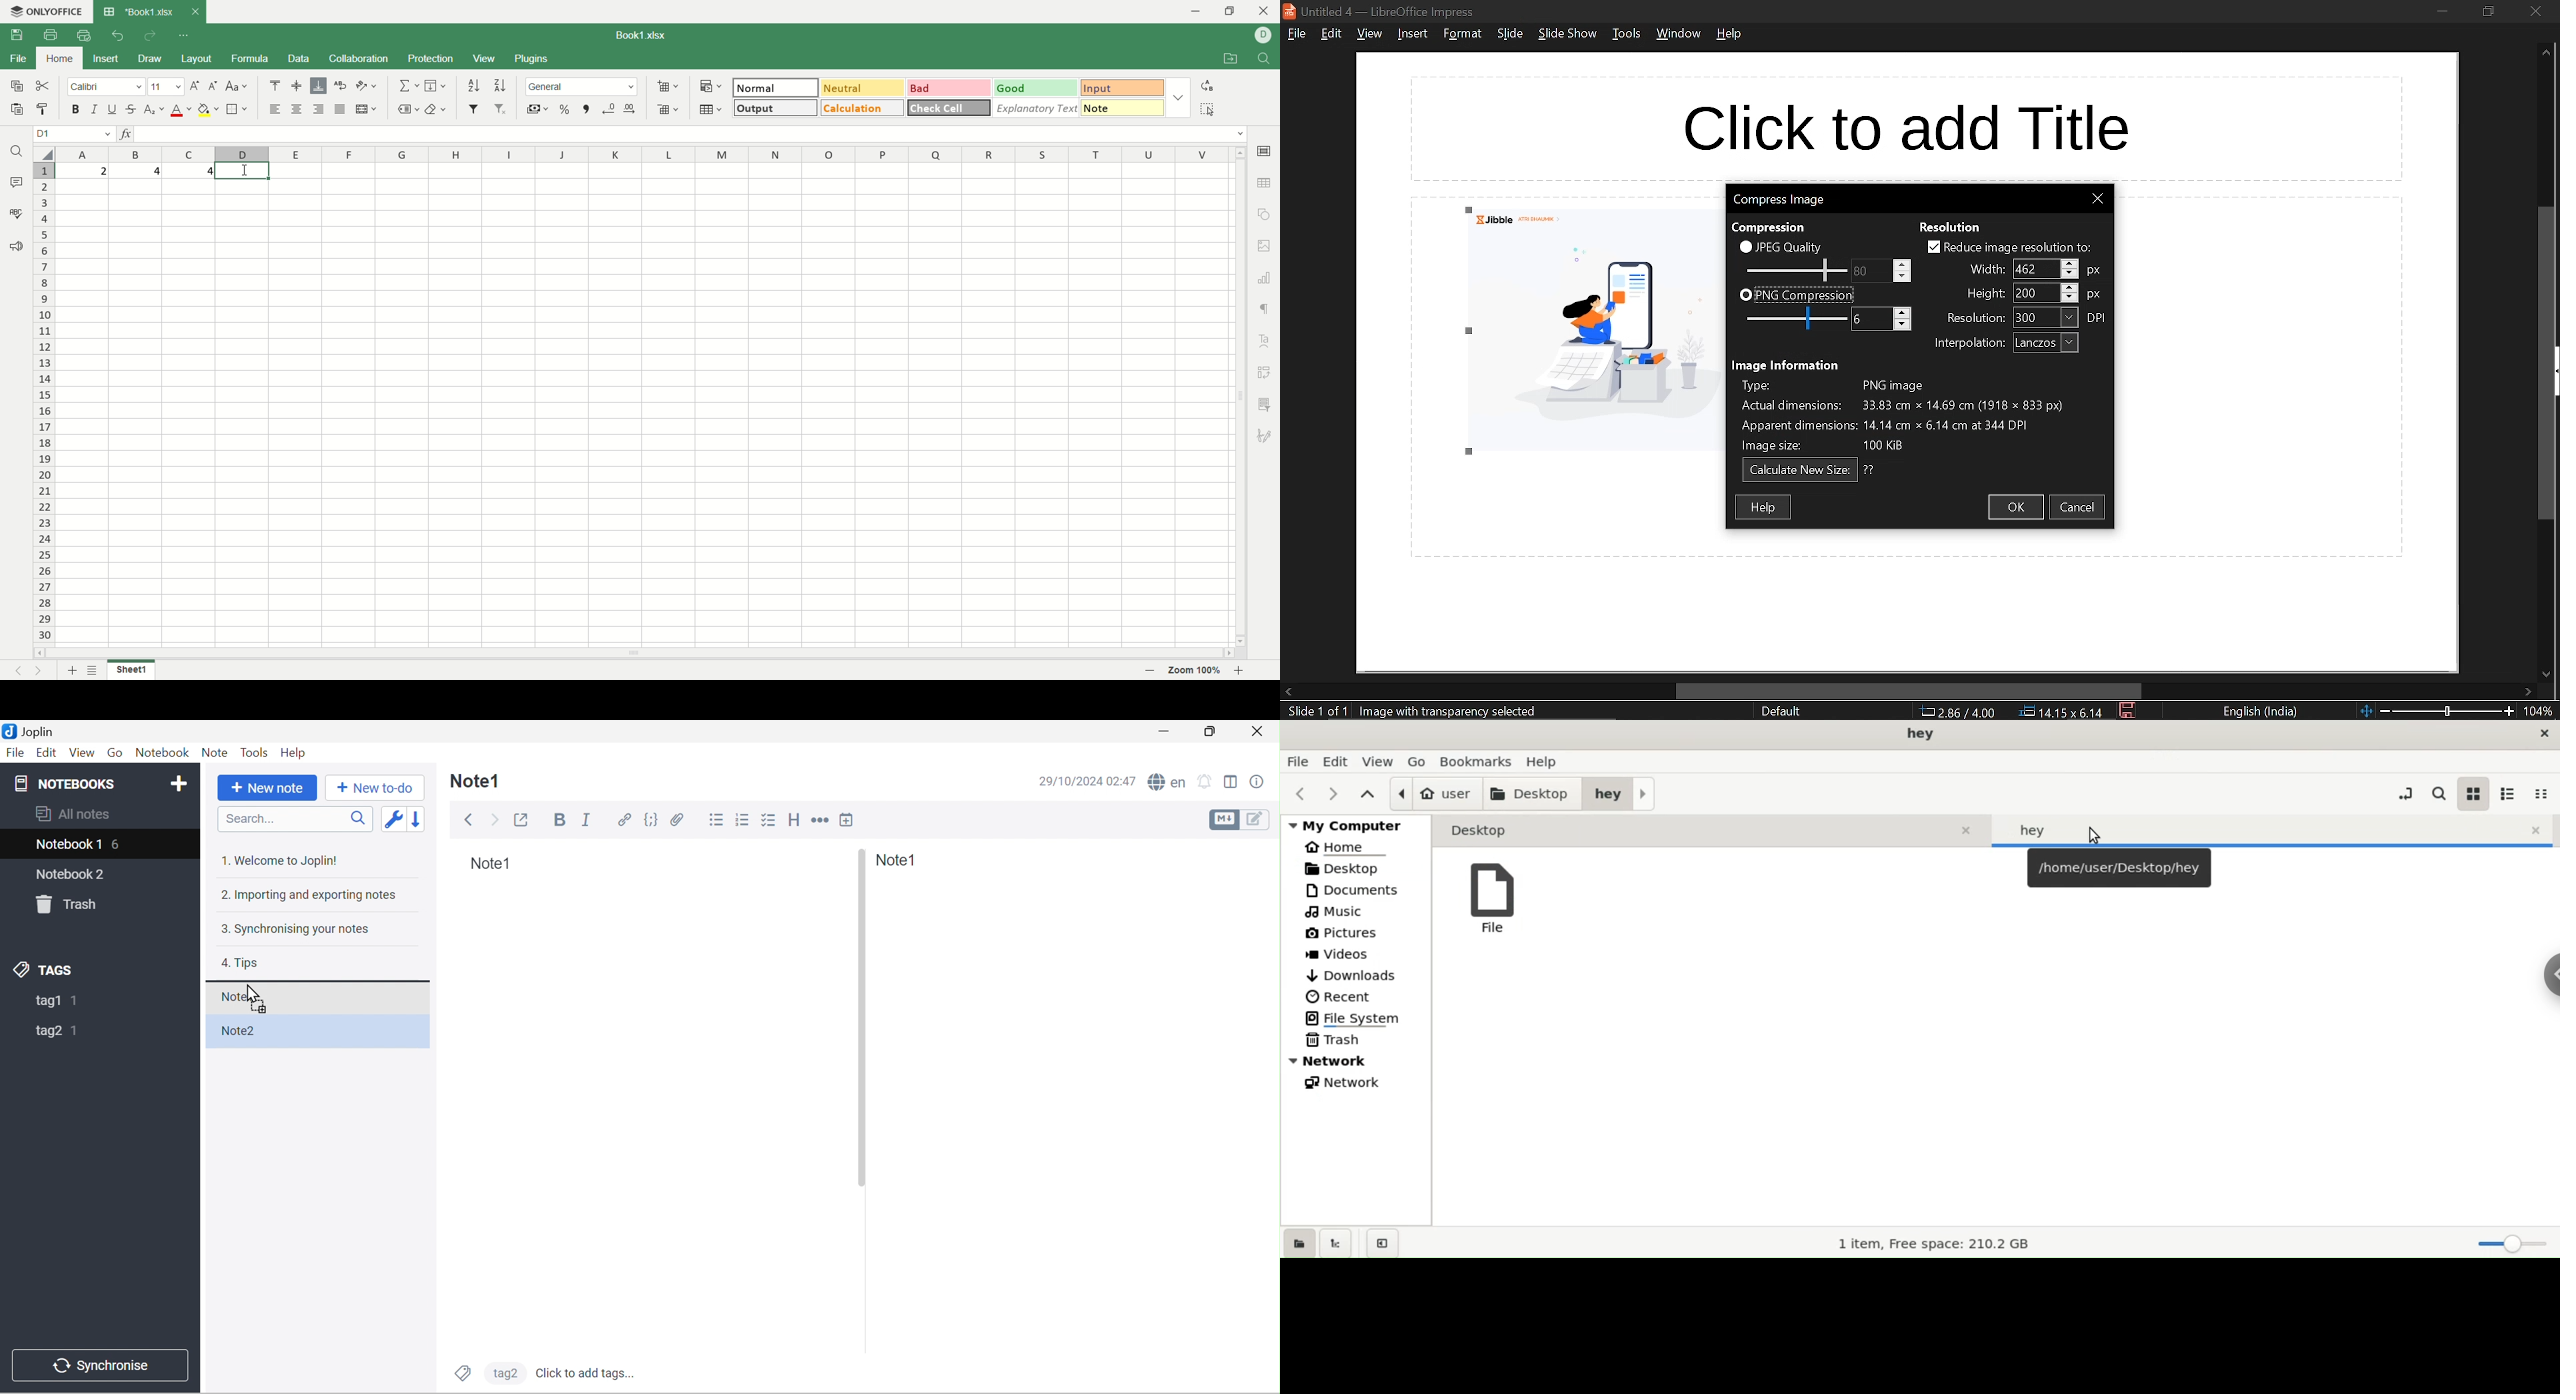 The height and width of the screenshot is (1400, 2576). Describe the element at coordinates (1232, 779) in the screenshot. I see `Toggle editor layout` at that location.